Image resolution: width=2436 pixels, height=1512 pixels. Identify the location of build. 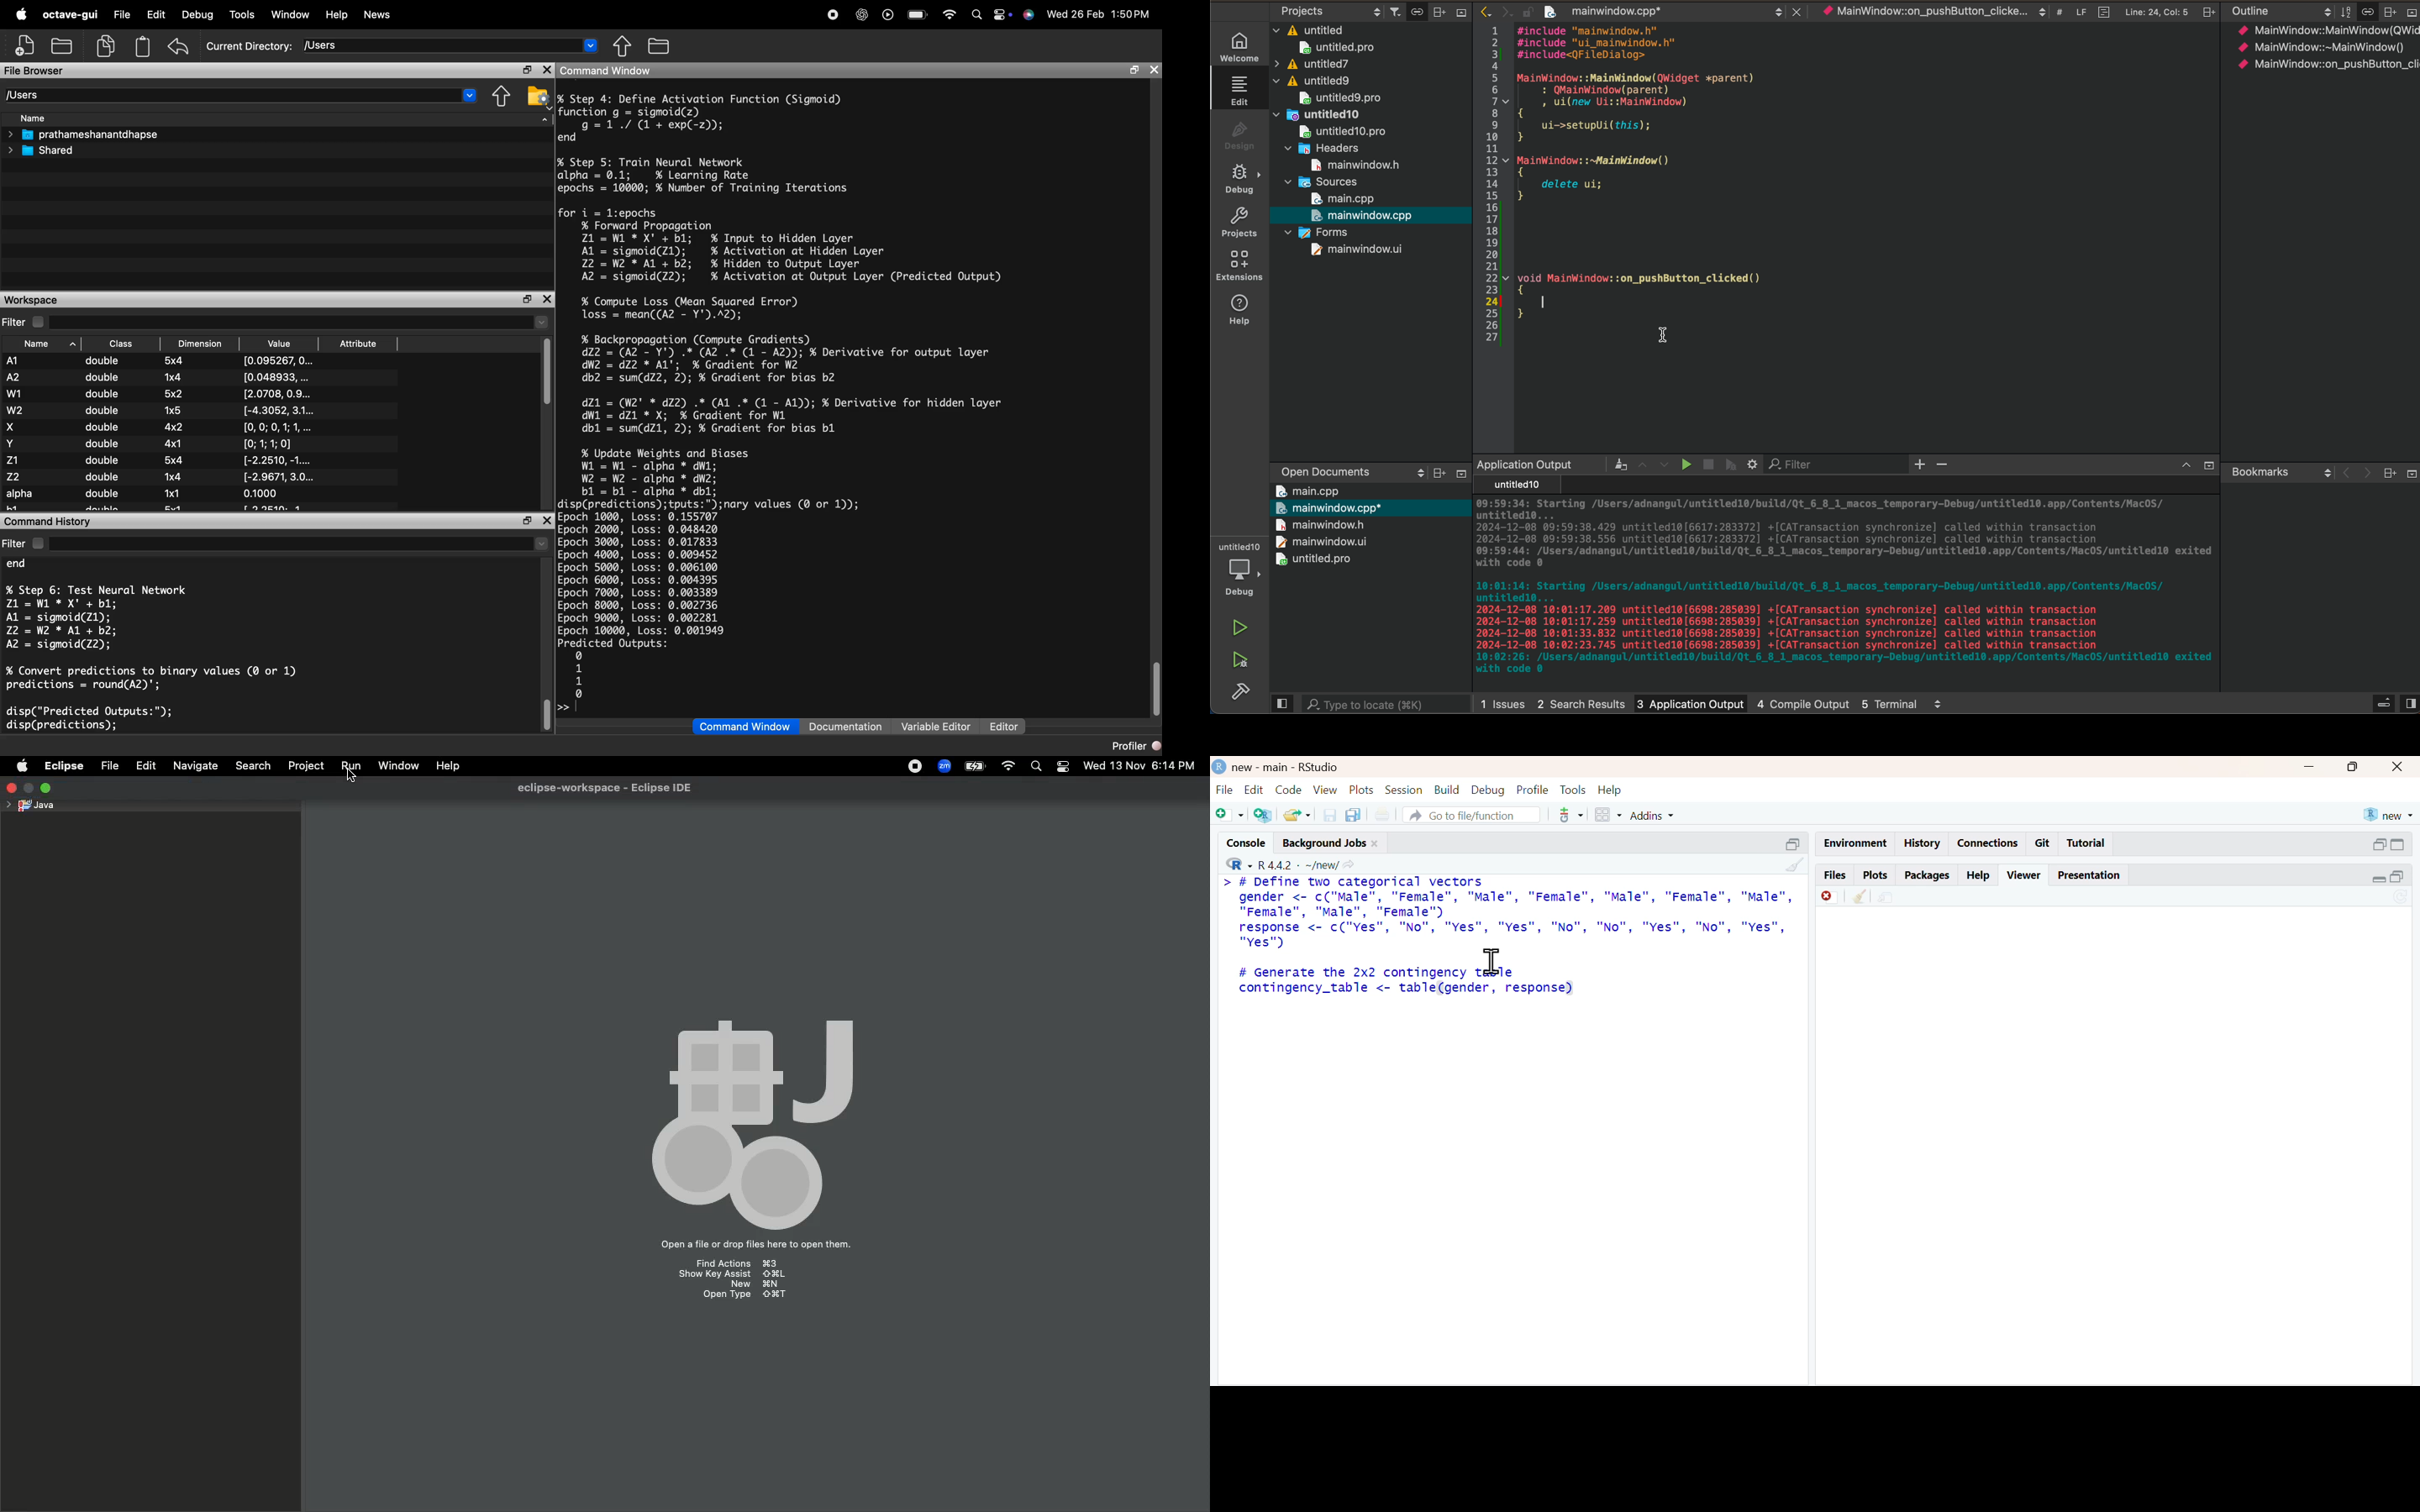
(1448, 789).